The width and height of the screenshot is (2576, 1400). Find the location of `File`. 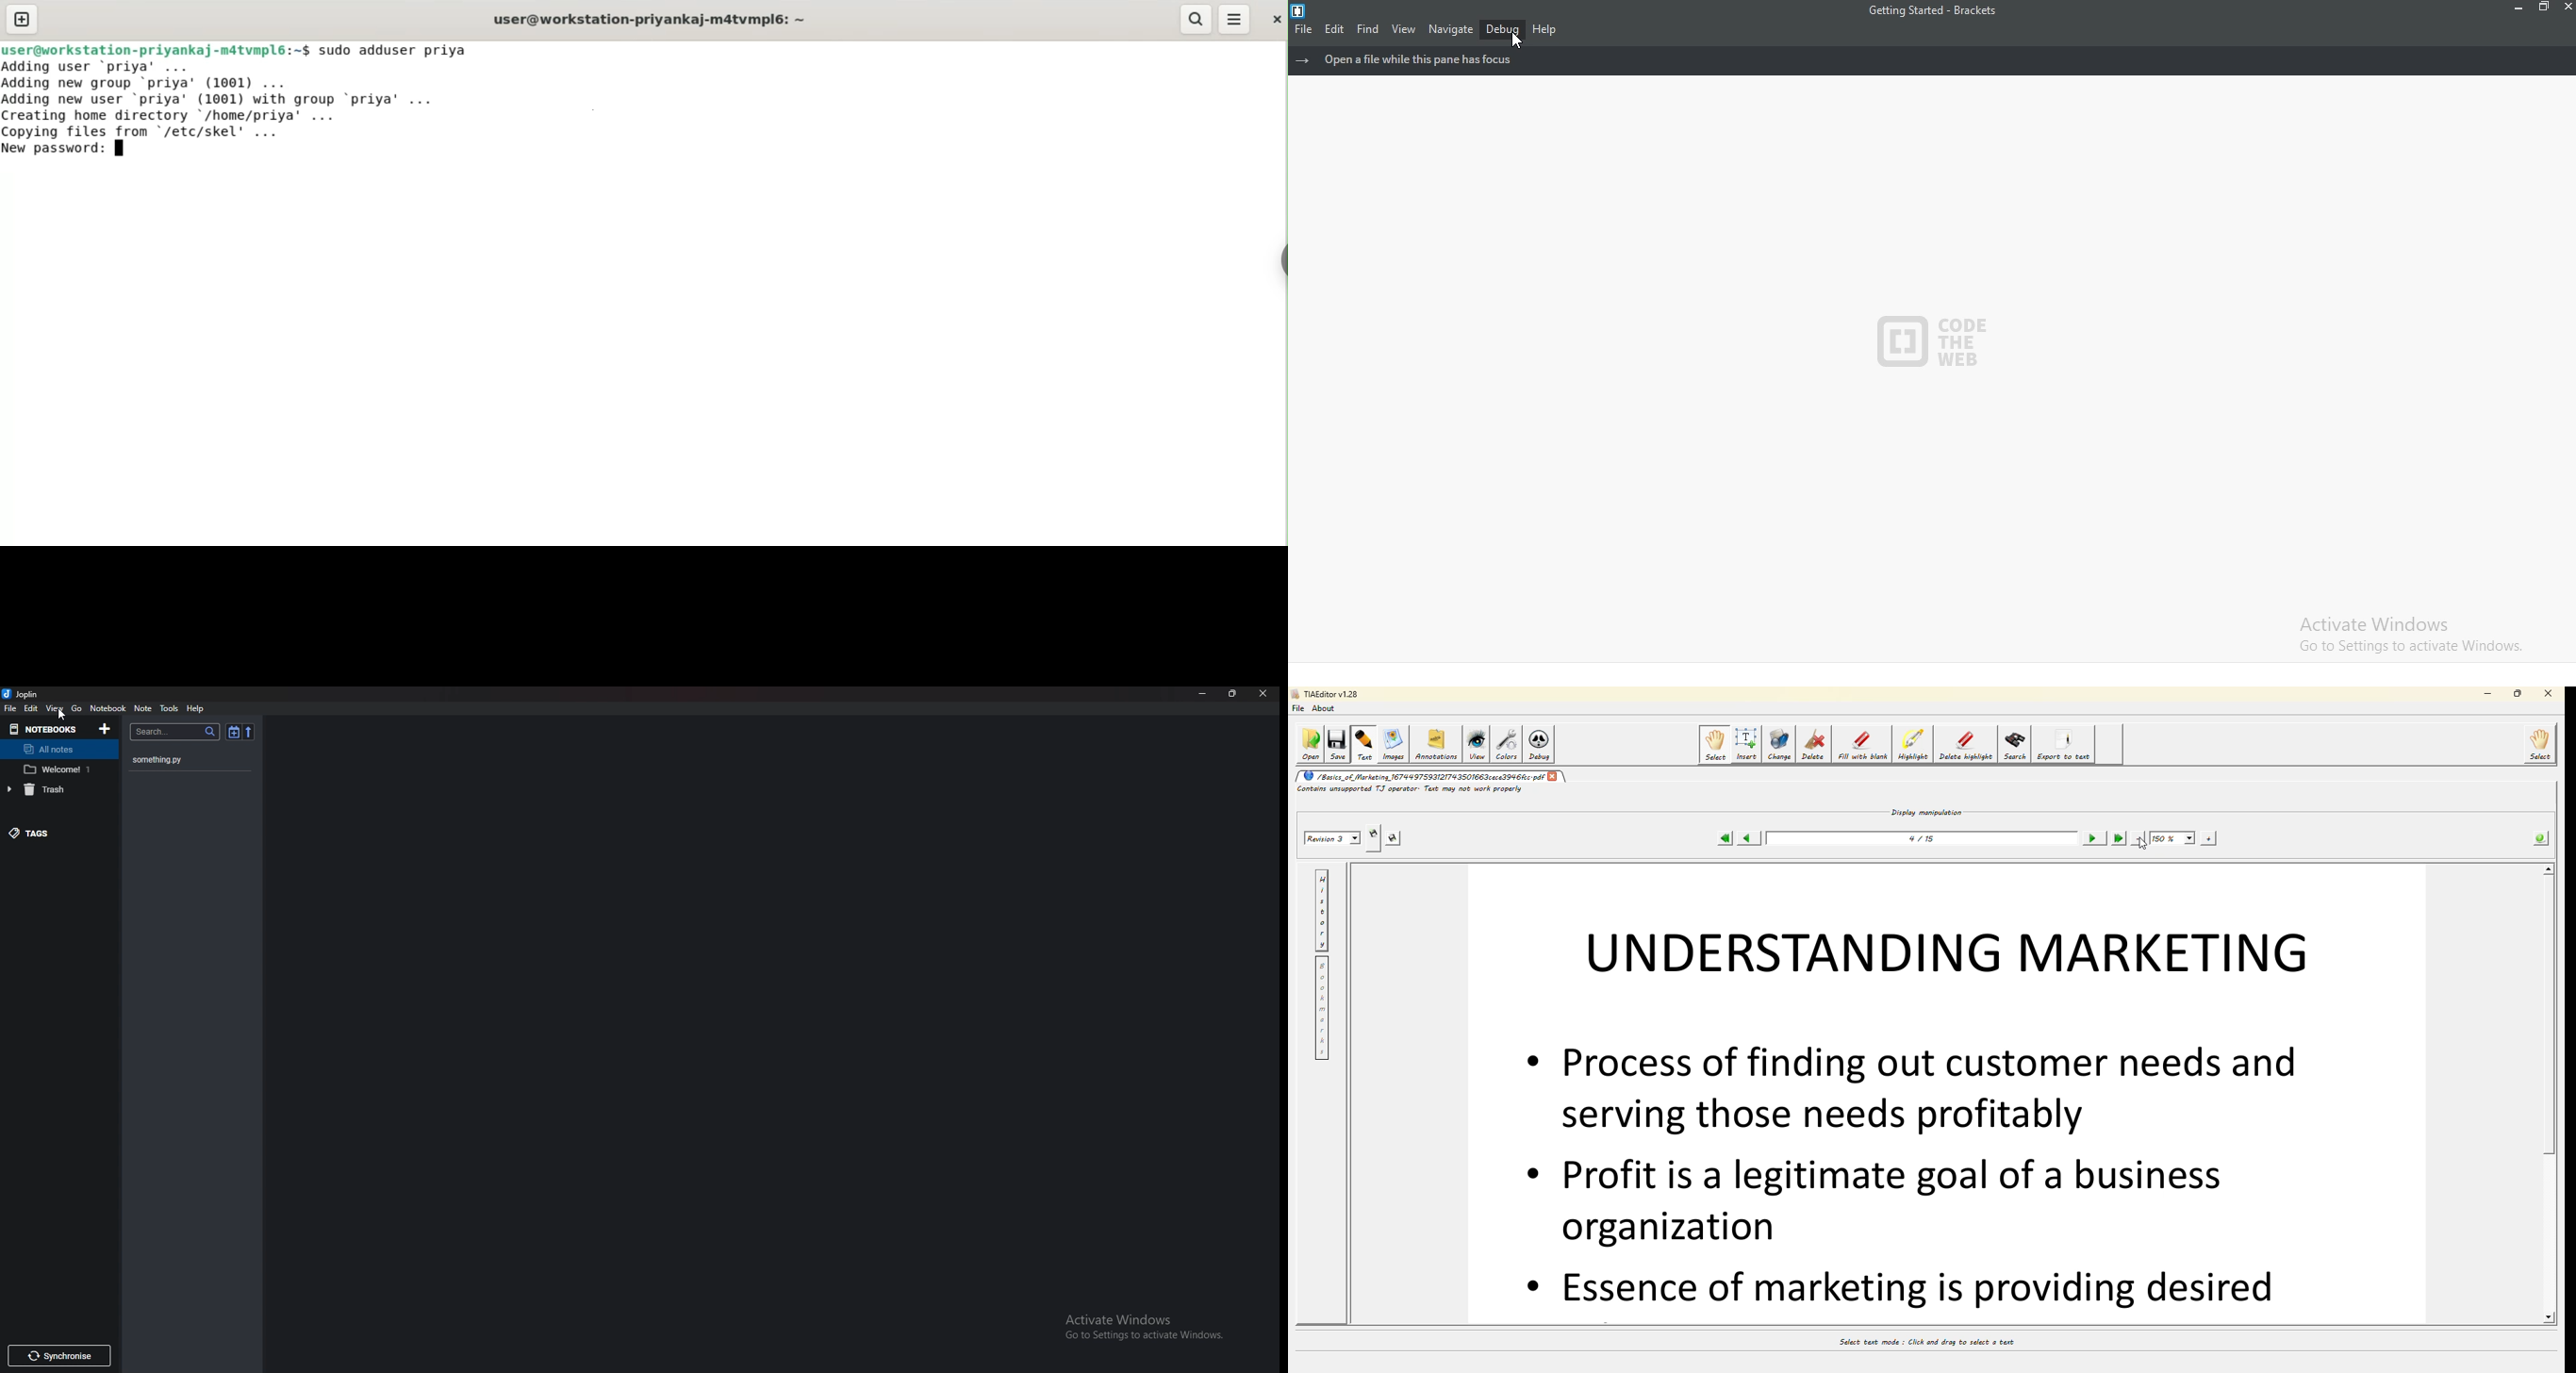

File is located at coordinates (10, 707).